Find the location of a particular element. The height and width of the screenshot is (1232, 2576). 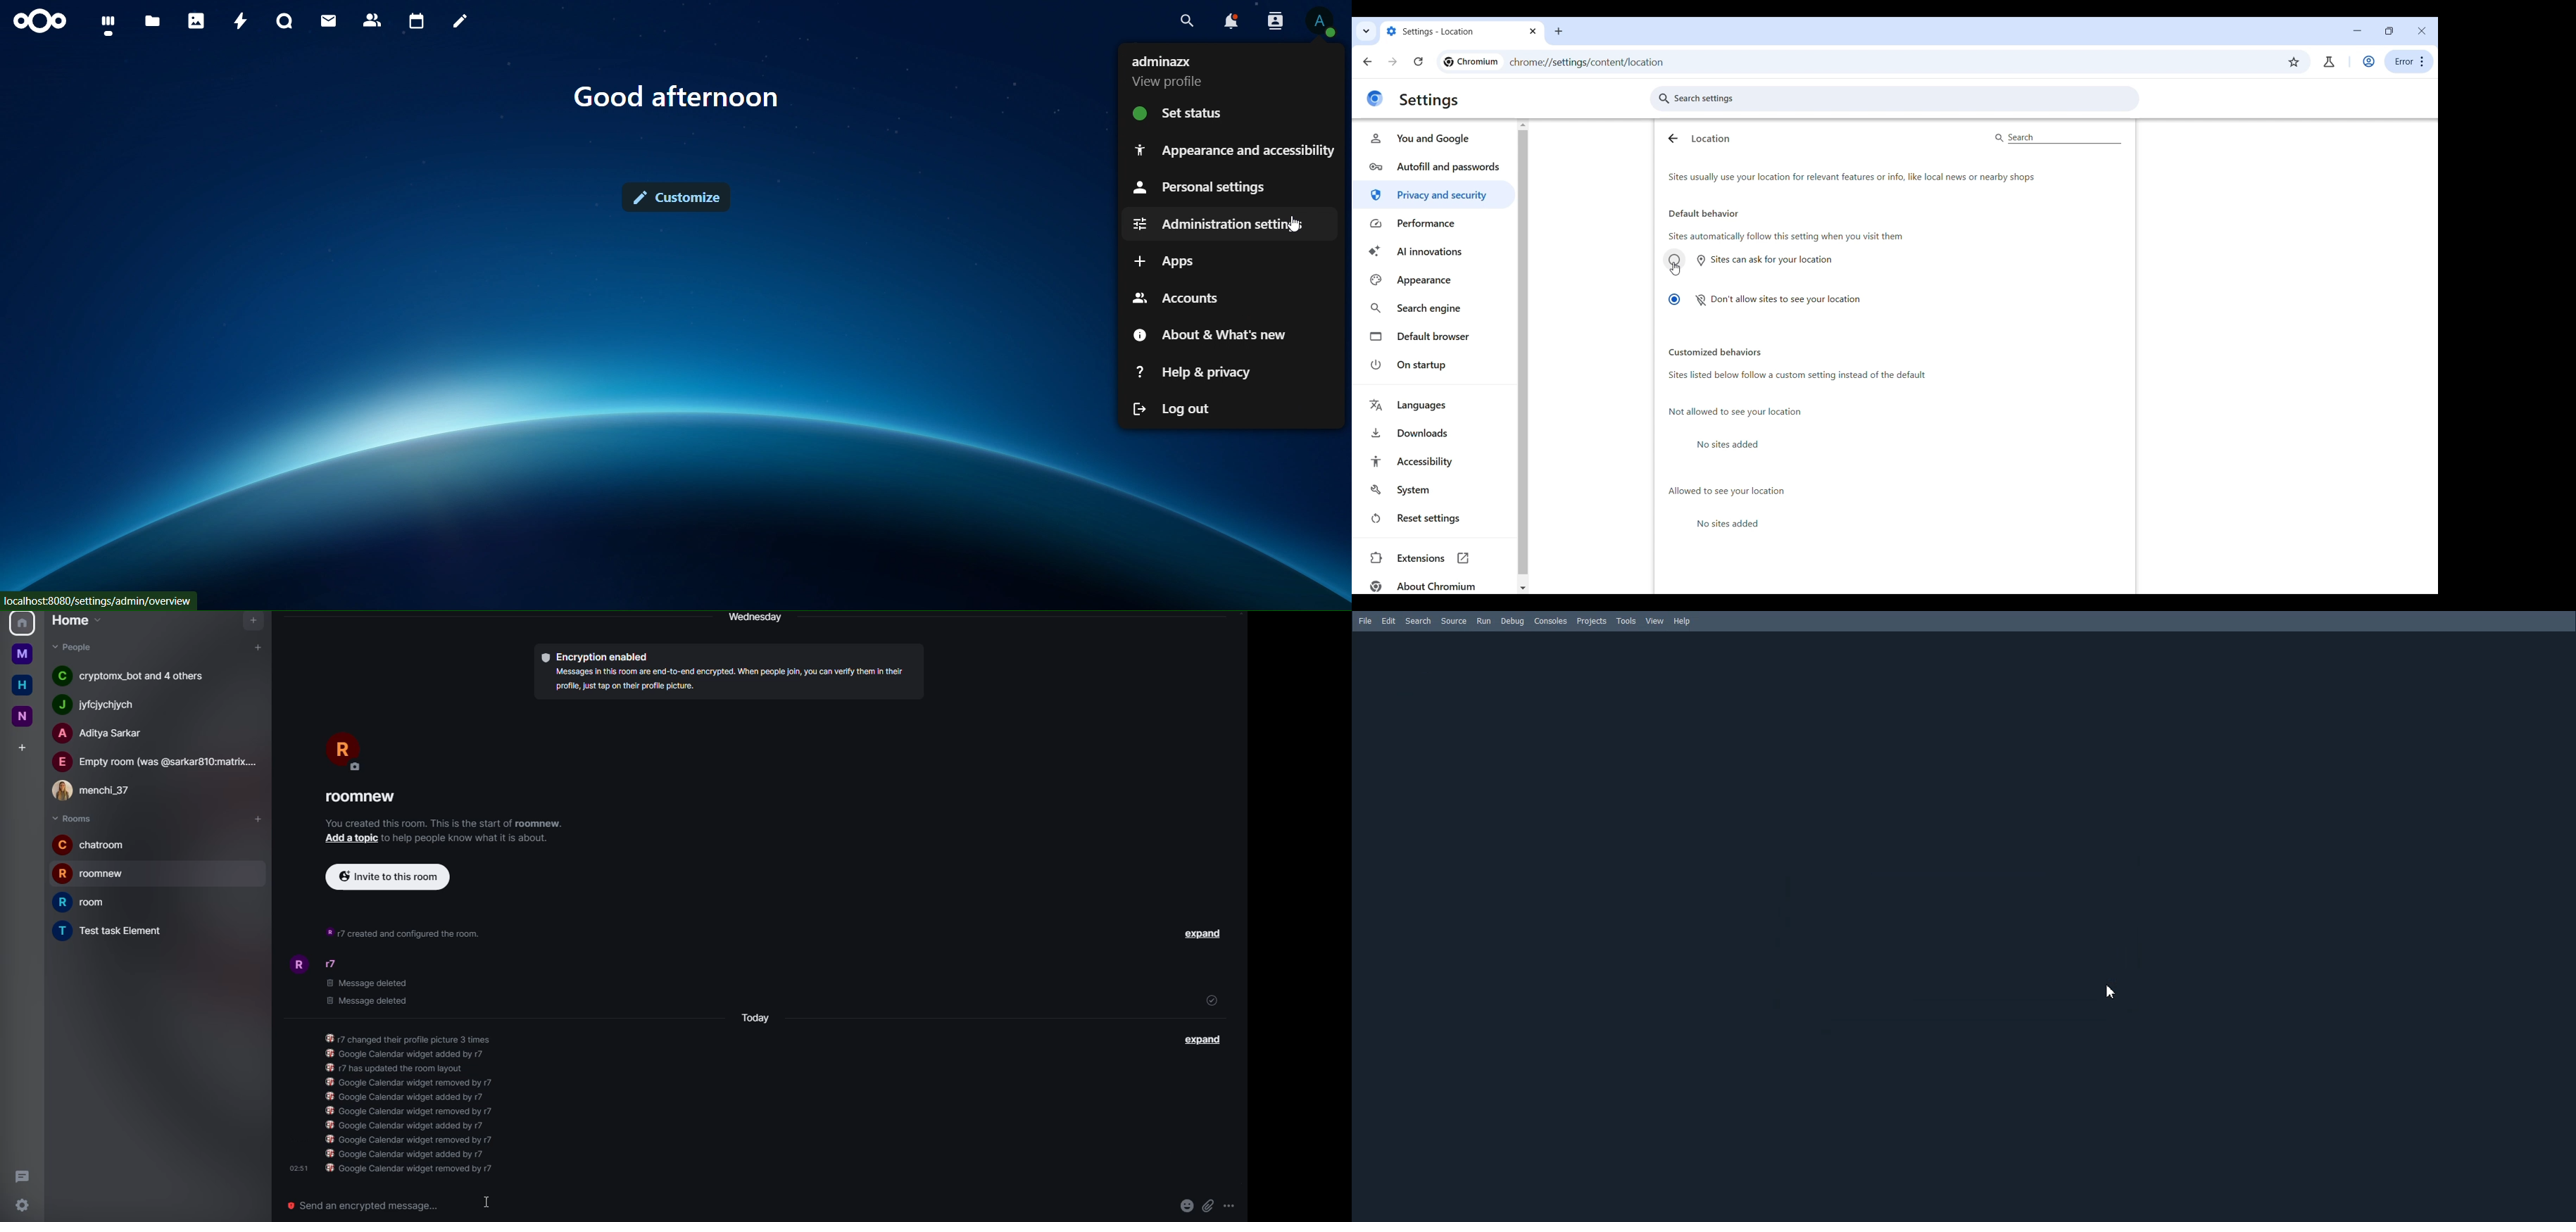

Search settings is located at coordinates (1895, 98).